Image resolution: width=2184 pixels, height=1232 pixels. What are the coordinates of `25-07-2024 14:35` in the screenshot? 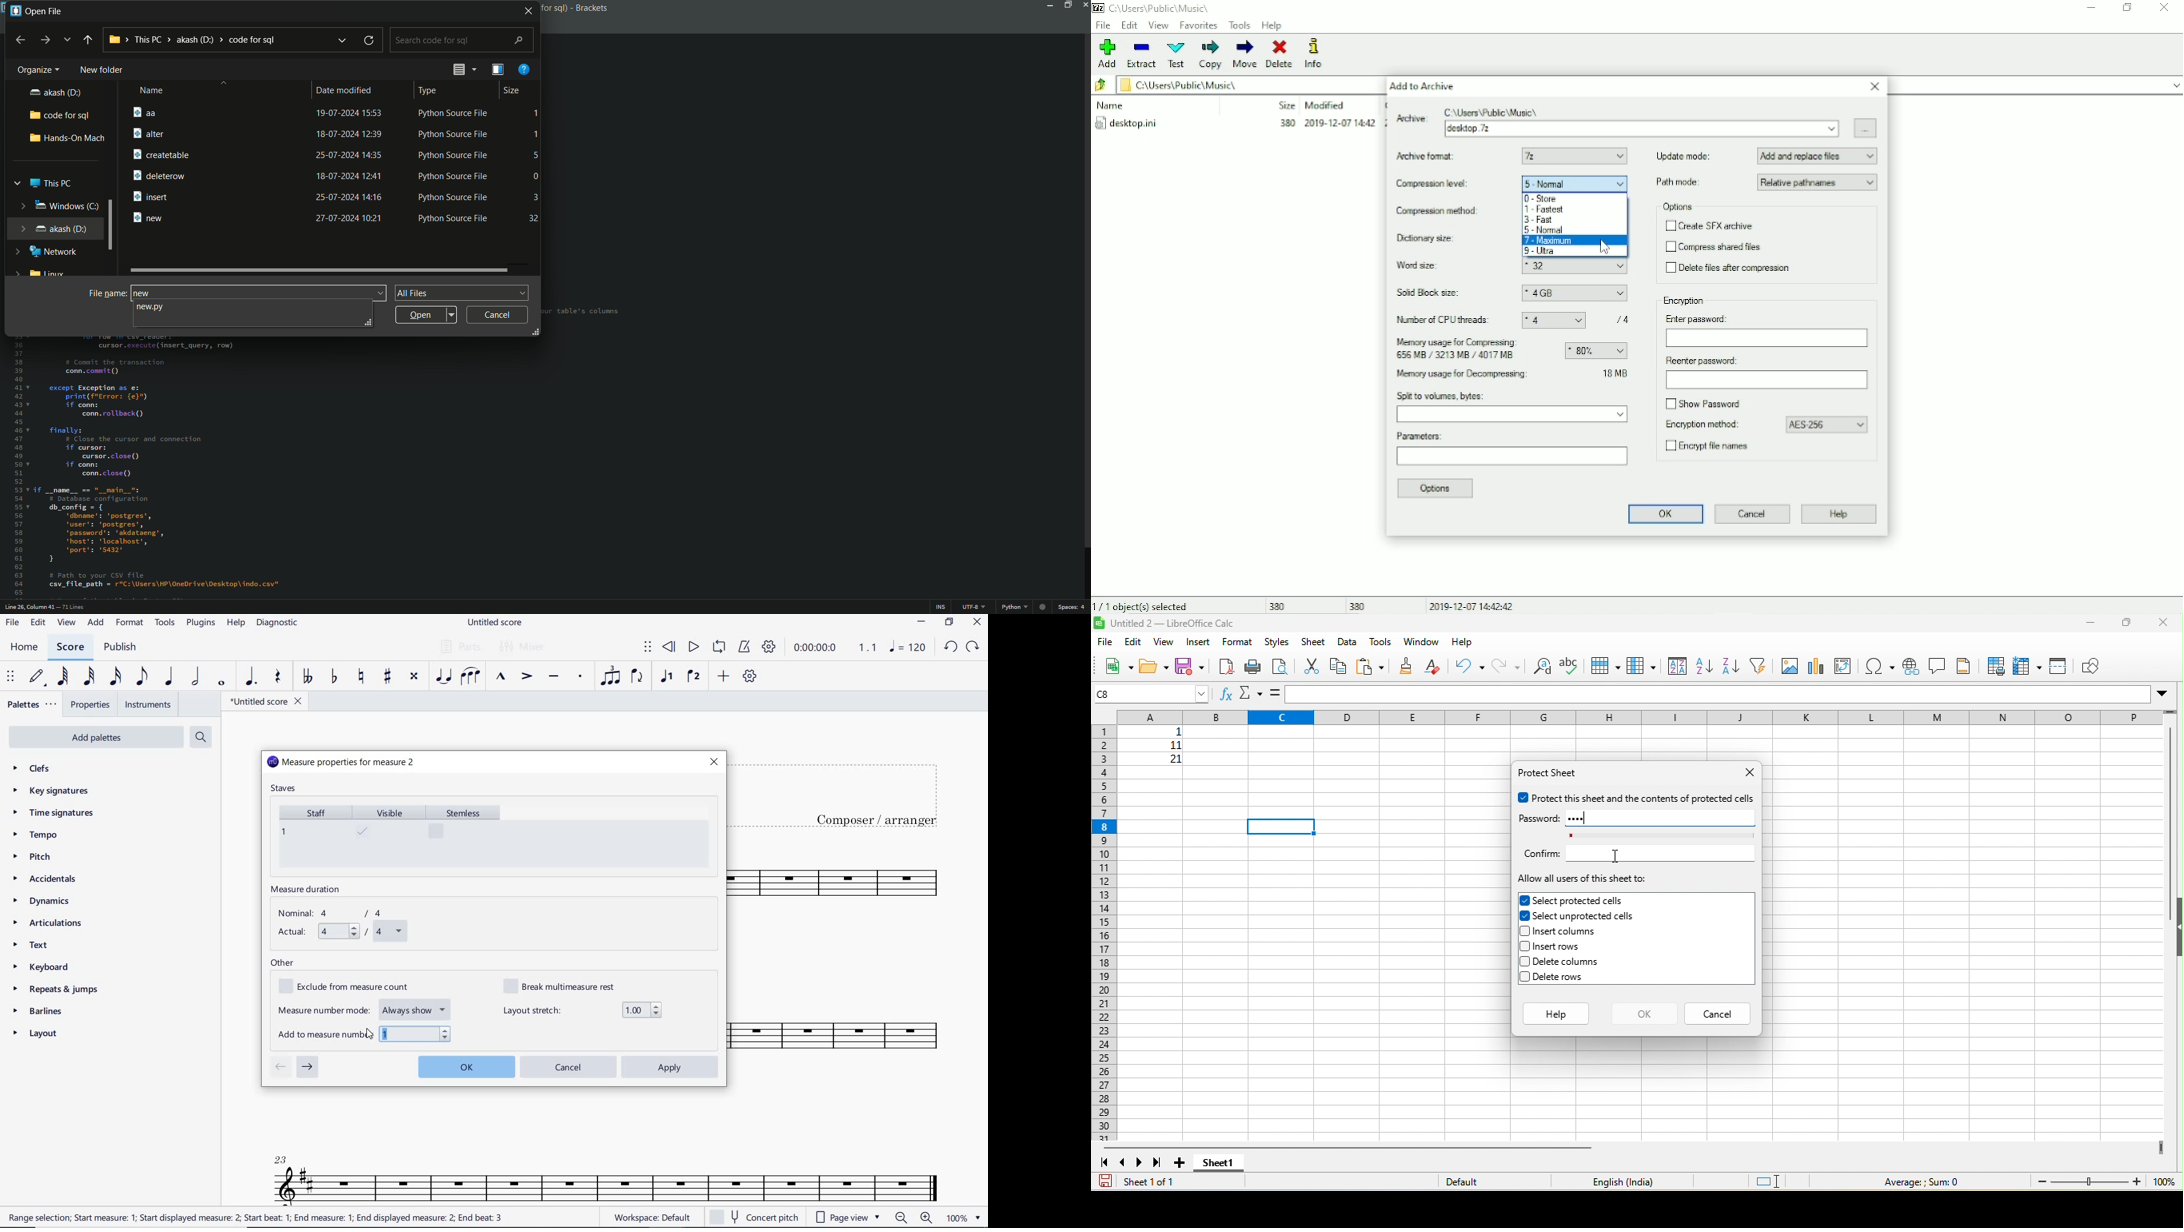 It's located at (349, 155).